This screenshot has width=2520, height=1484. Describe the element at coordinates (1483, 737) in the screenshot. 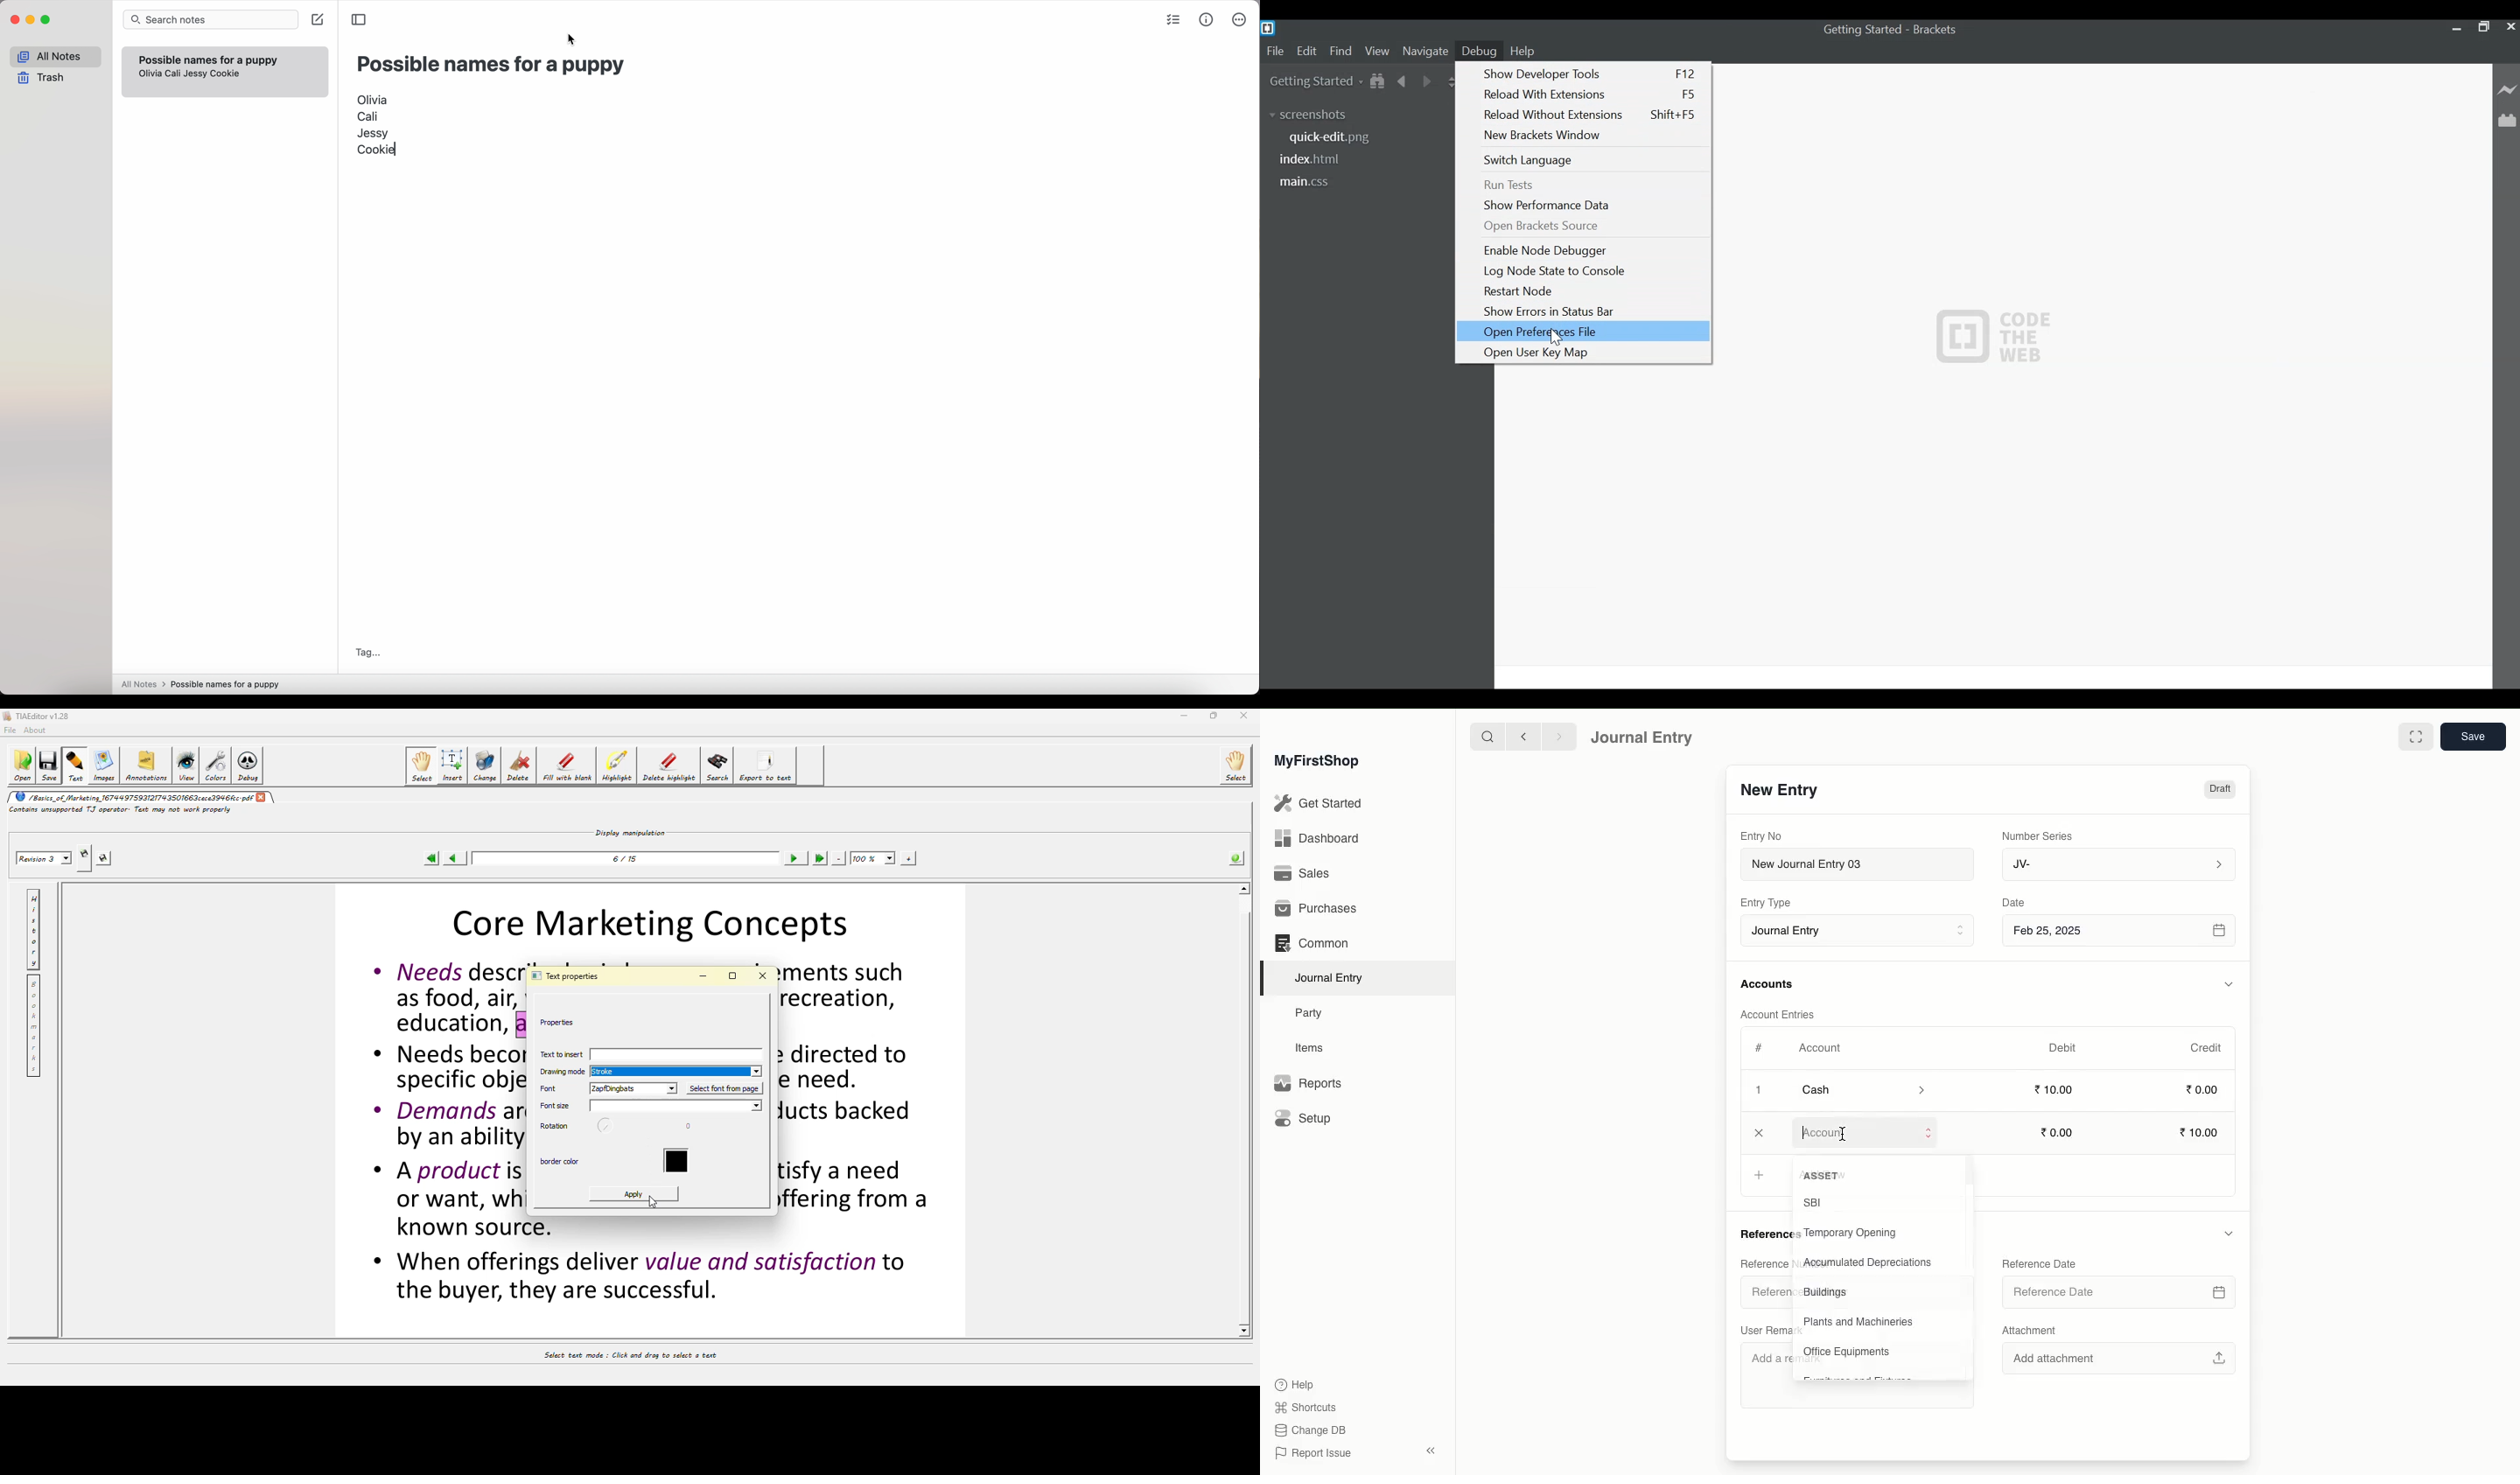

I see `search` at that location.